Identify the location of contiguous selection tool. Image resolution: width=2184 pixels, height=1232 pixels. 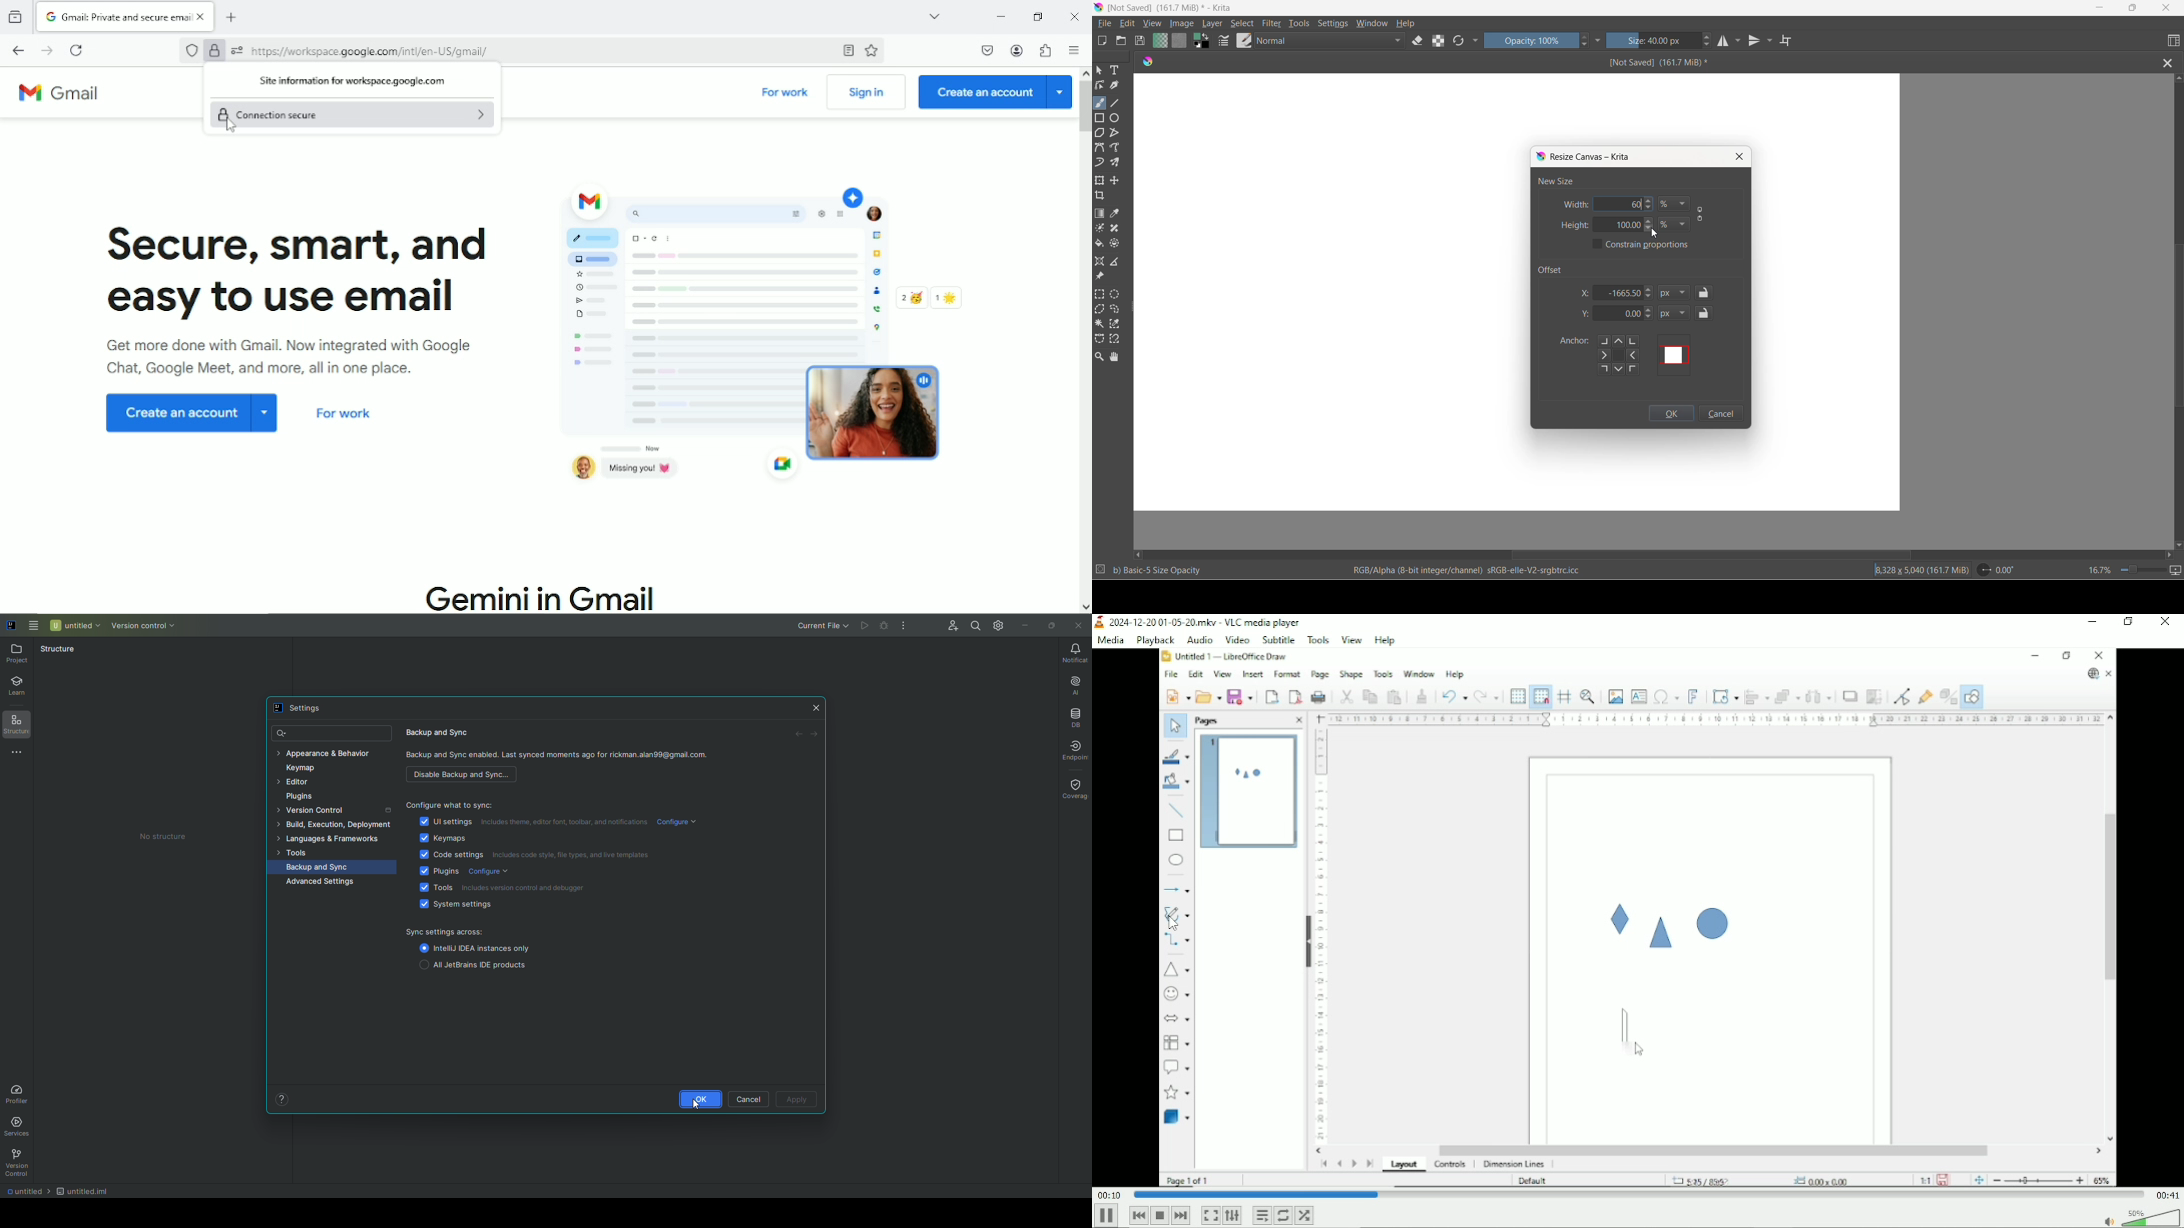
(1099, 323).